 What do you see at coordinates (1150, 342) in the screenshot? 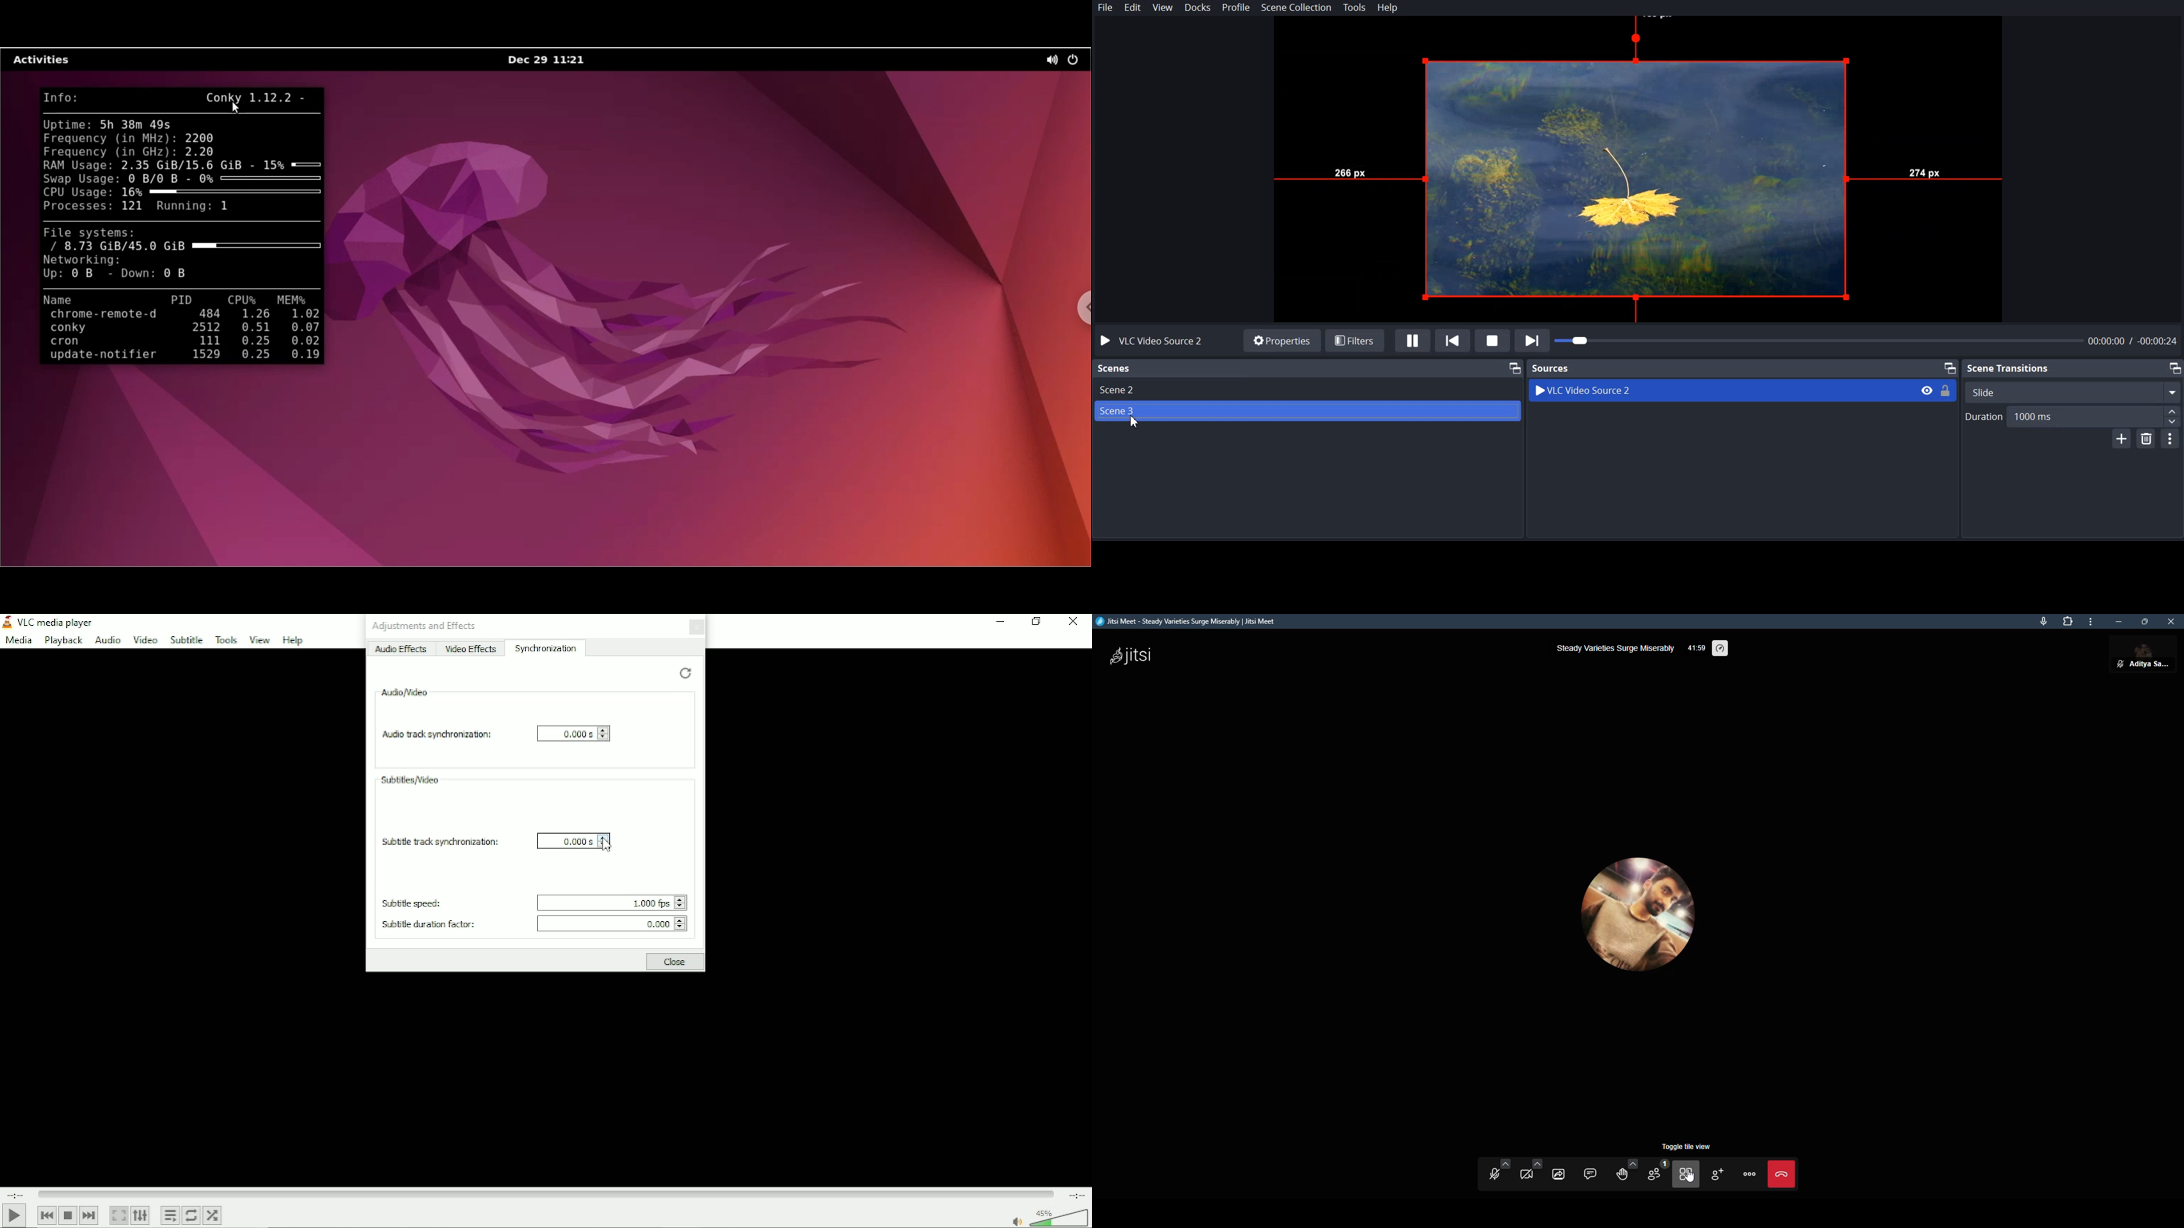
I see `VLC Video Source` at bounding box center [1150, 342].